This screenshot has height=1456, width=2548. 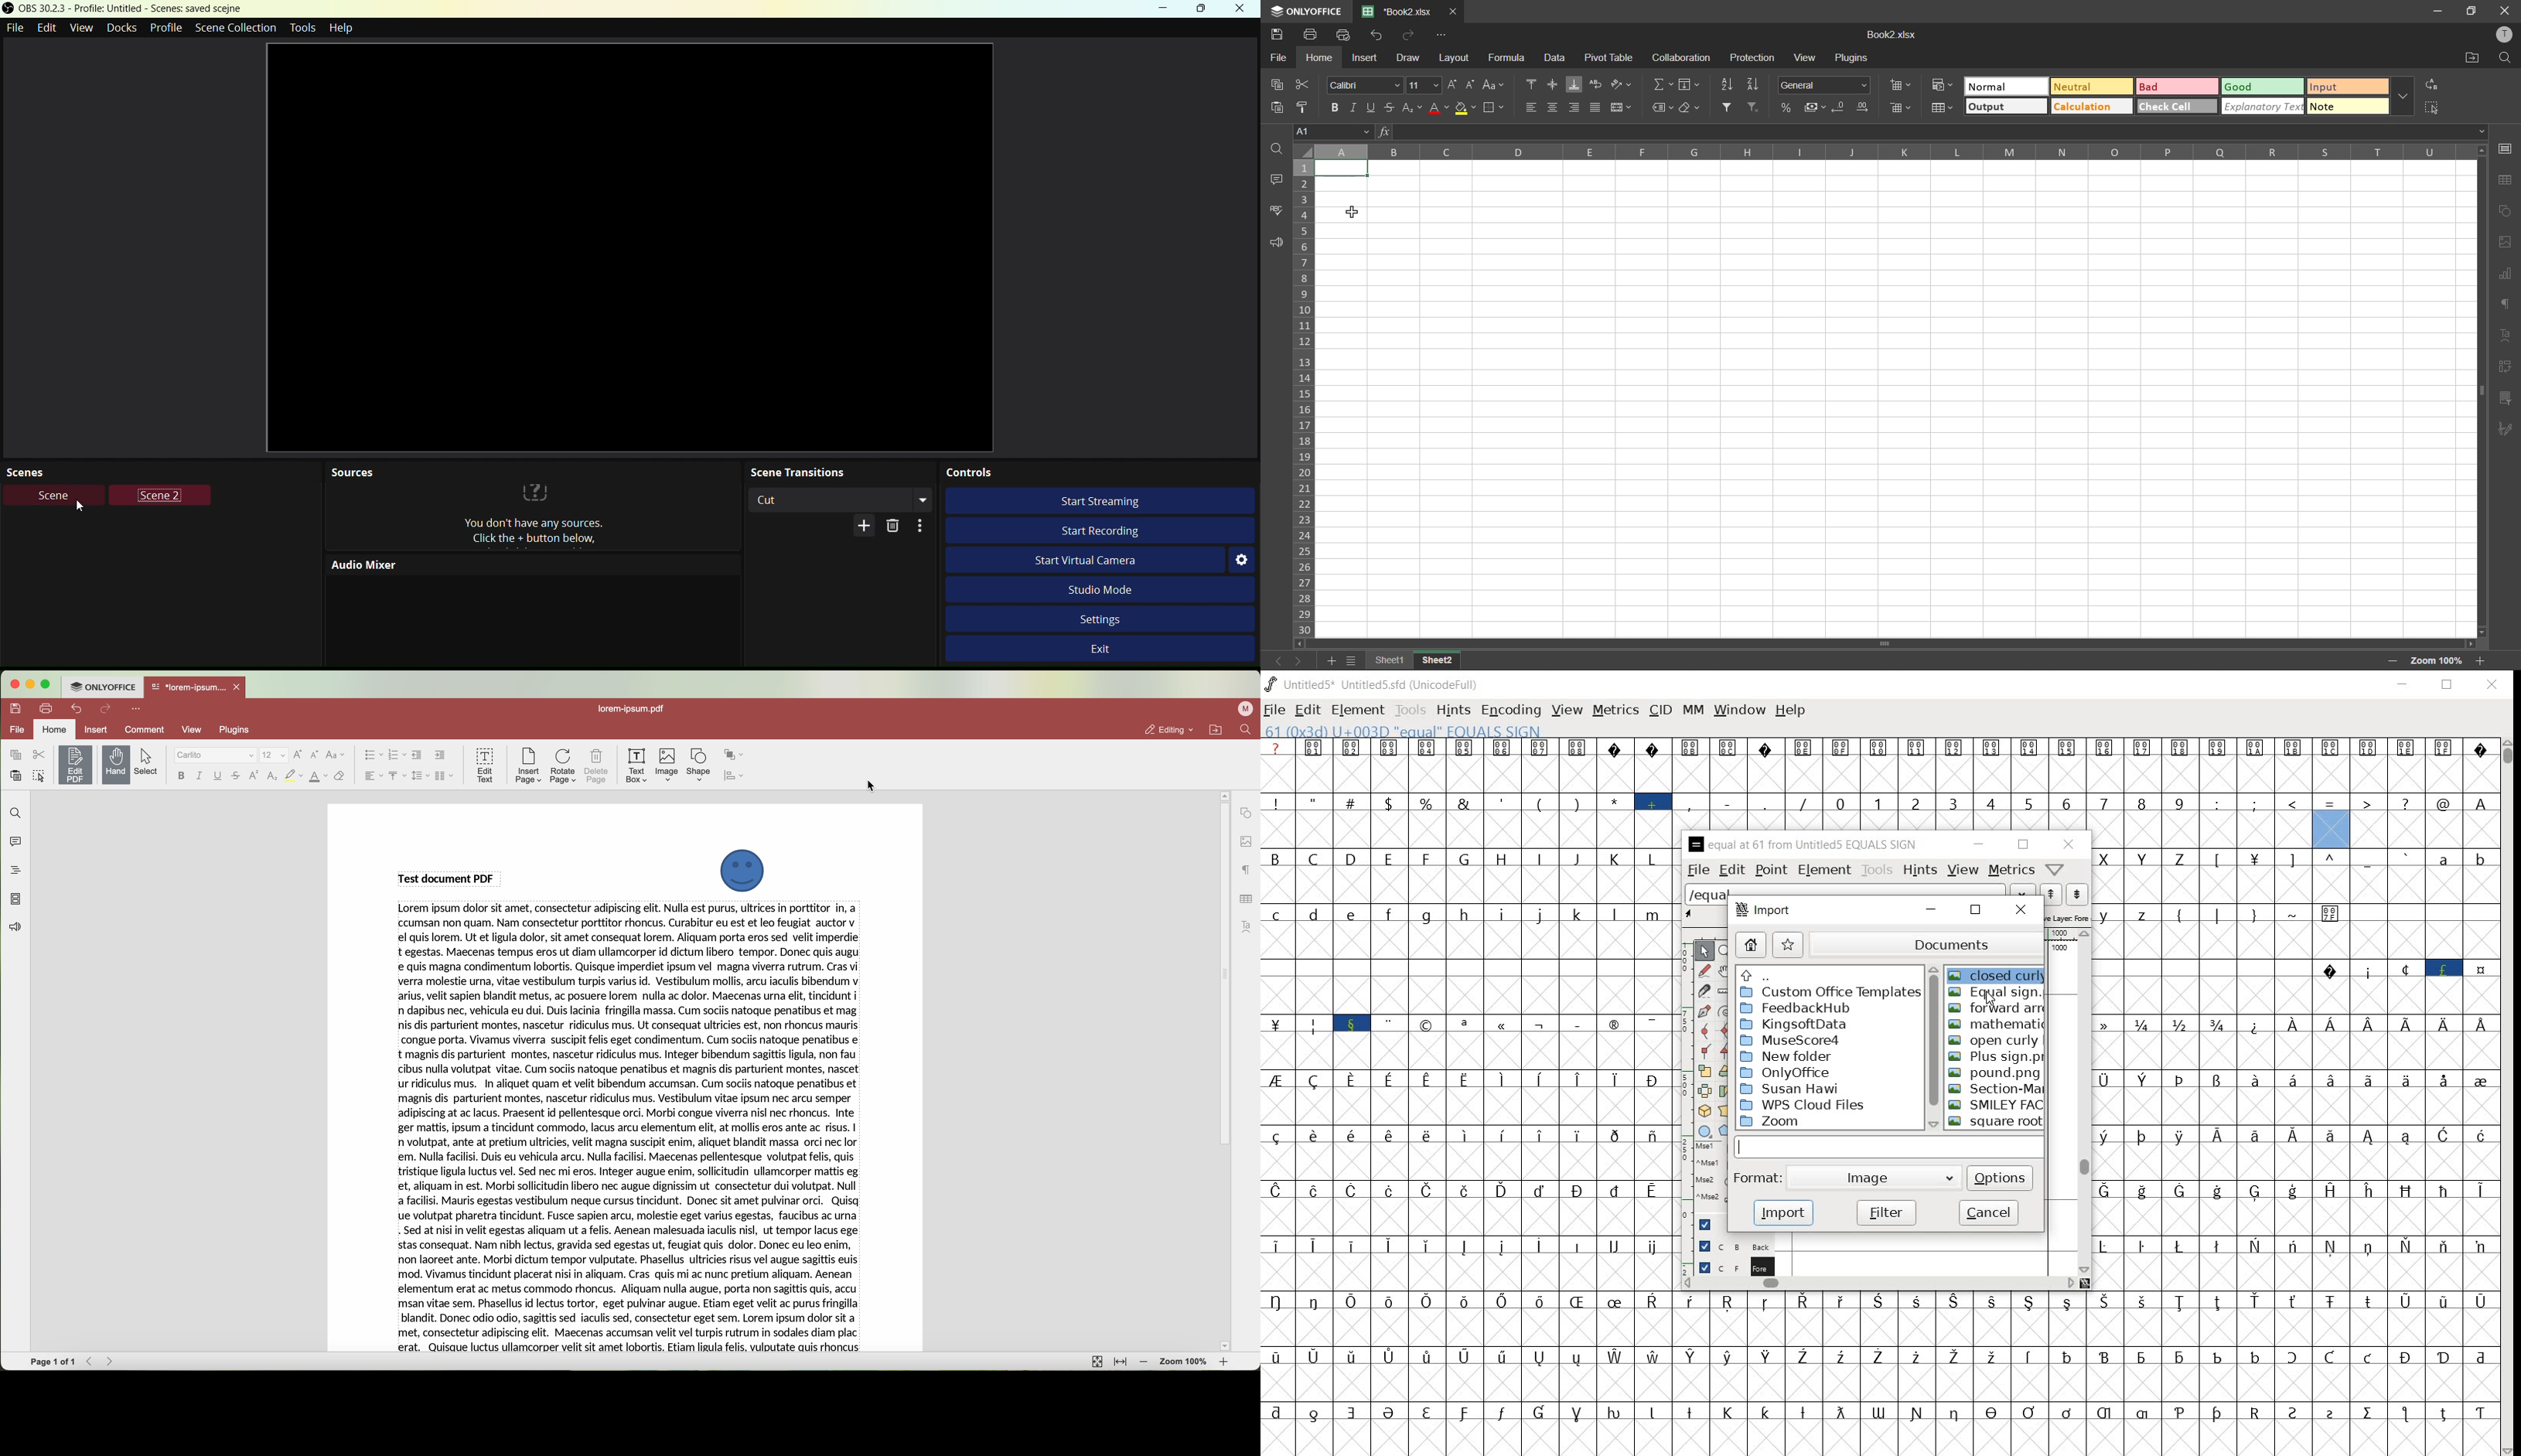 What do you see at coordinates (1726, 1051) in the screenshot?
I see `Add a corner point` at bounding box center [1726, 1051].